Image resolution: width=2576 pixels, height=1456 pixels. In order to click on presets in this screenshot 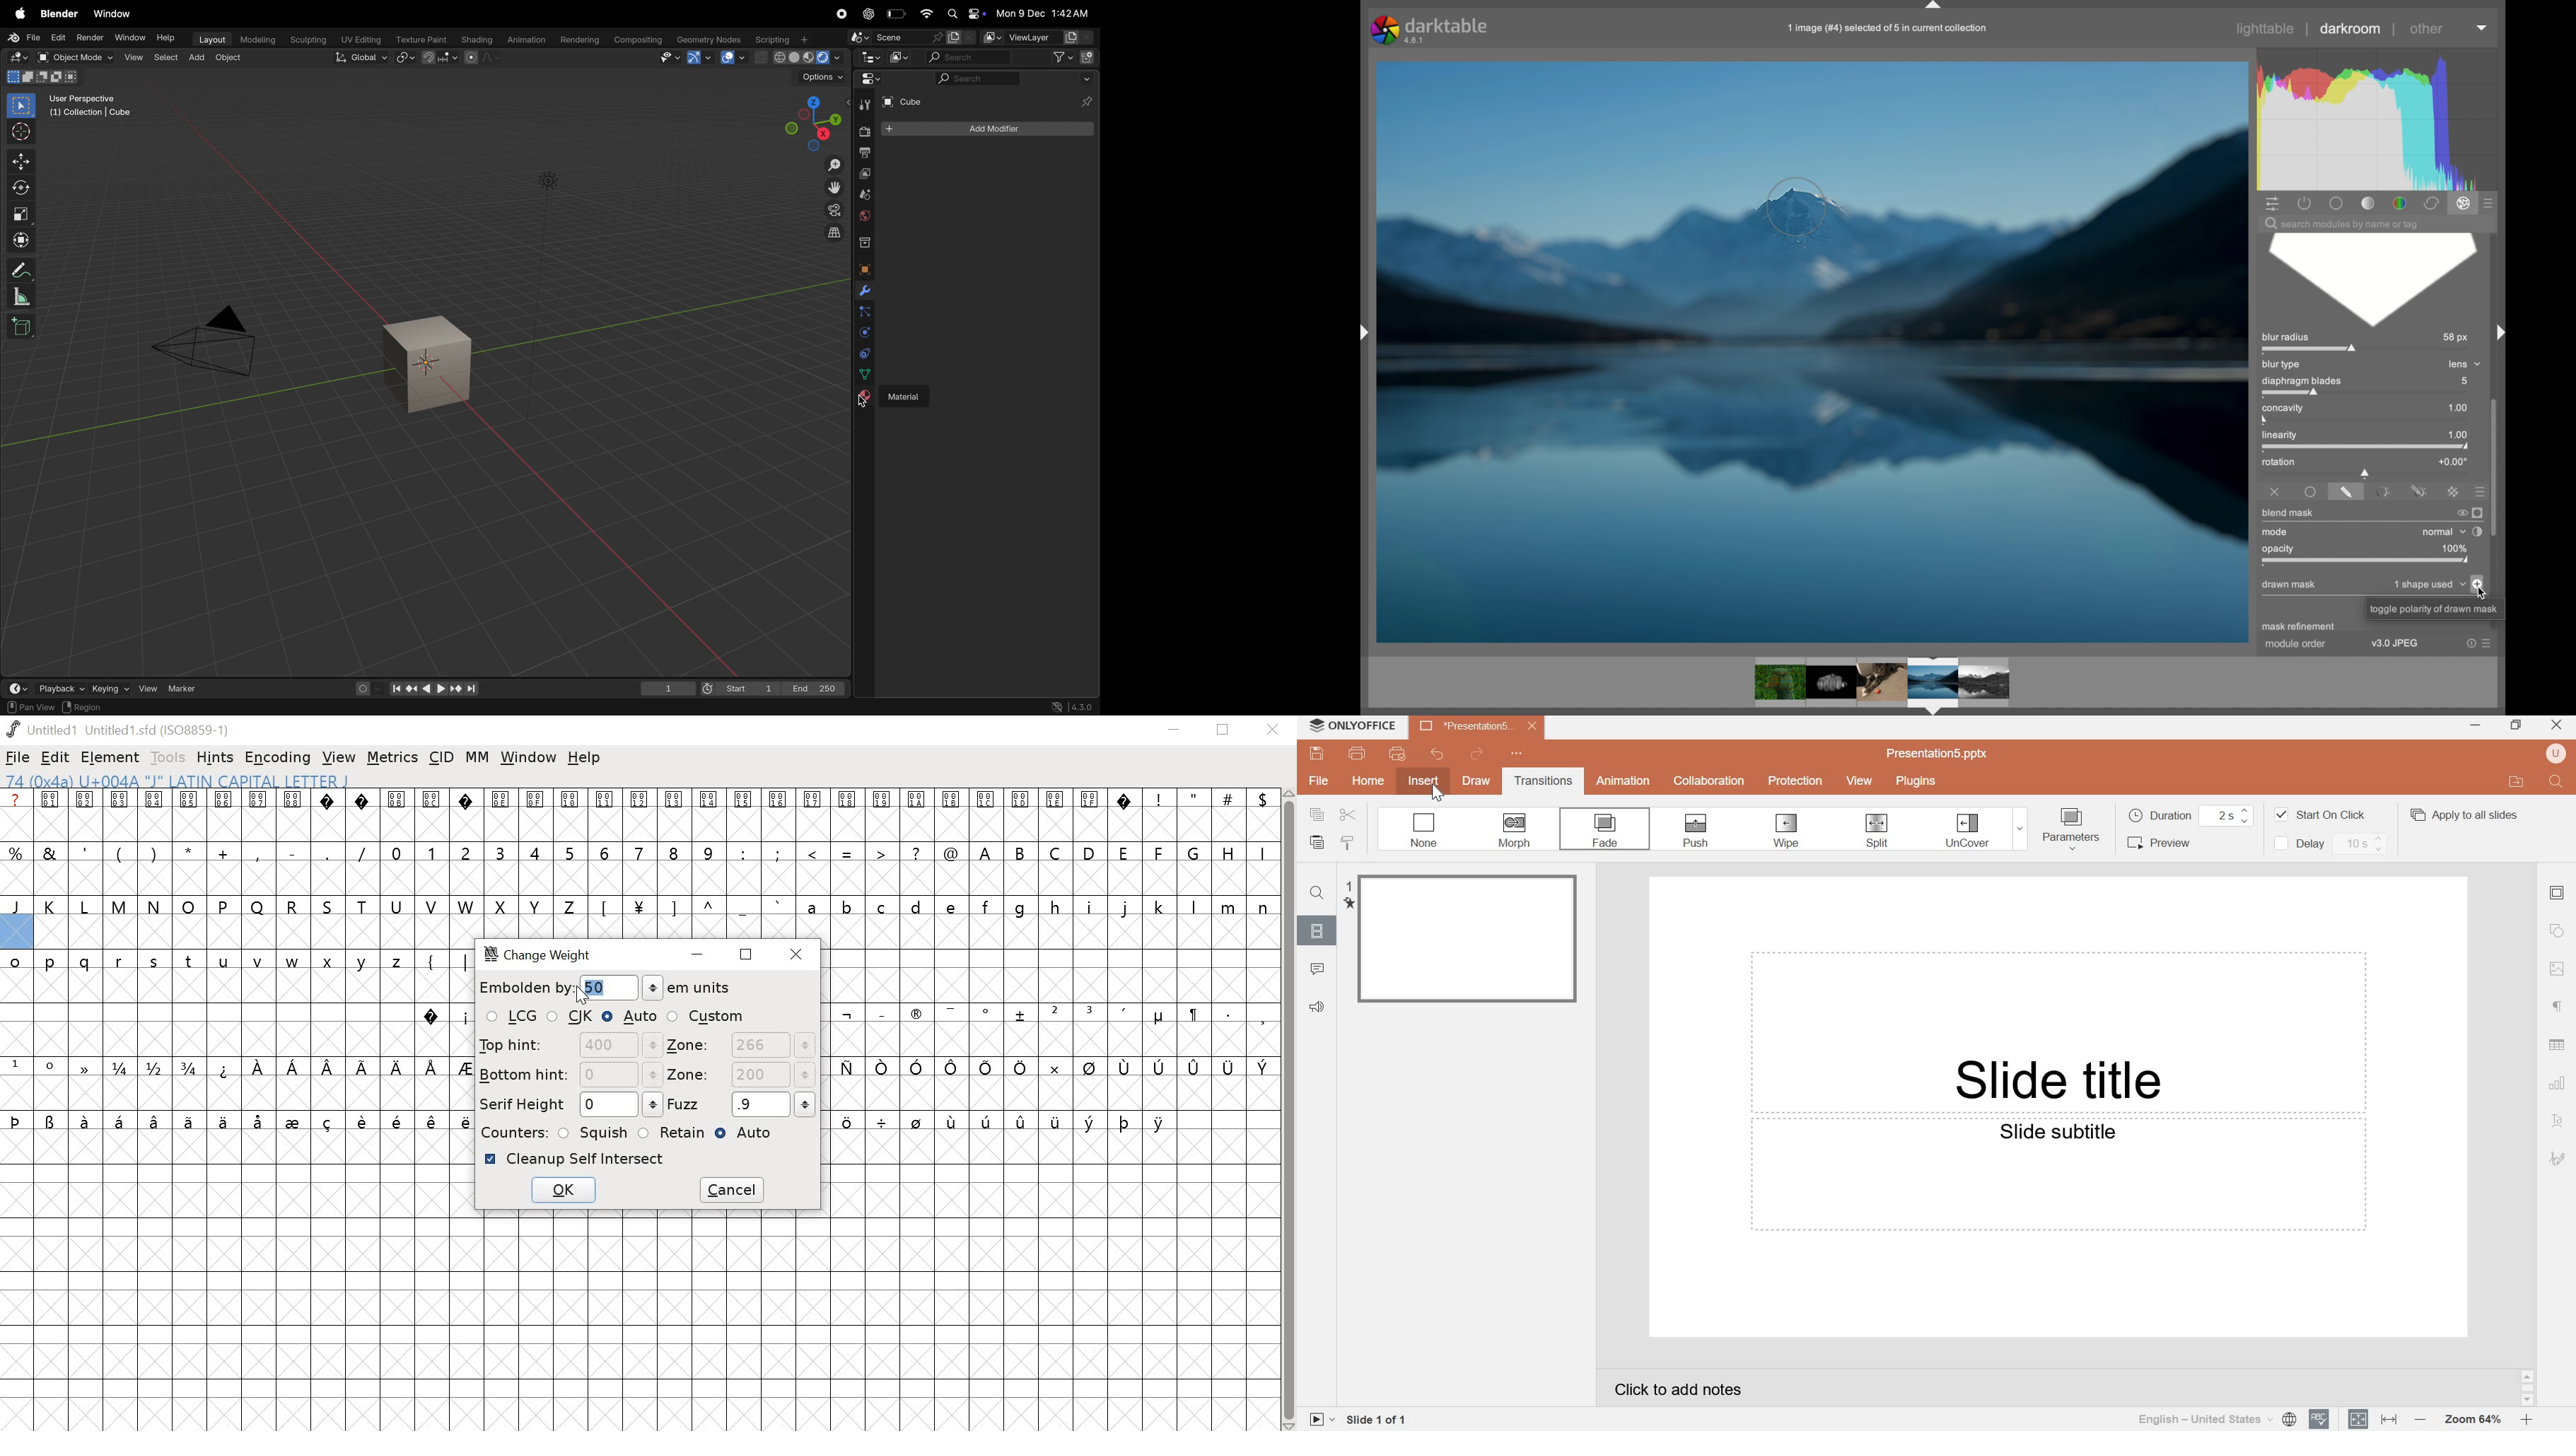, I will do `click(2476, 490)`.